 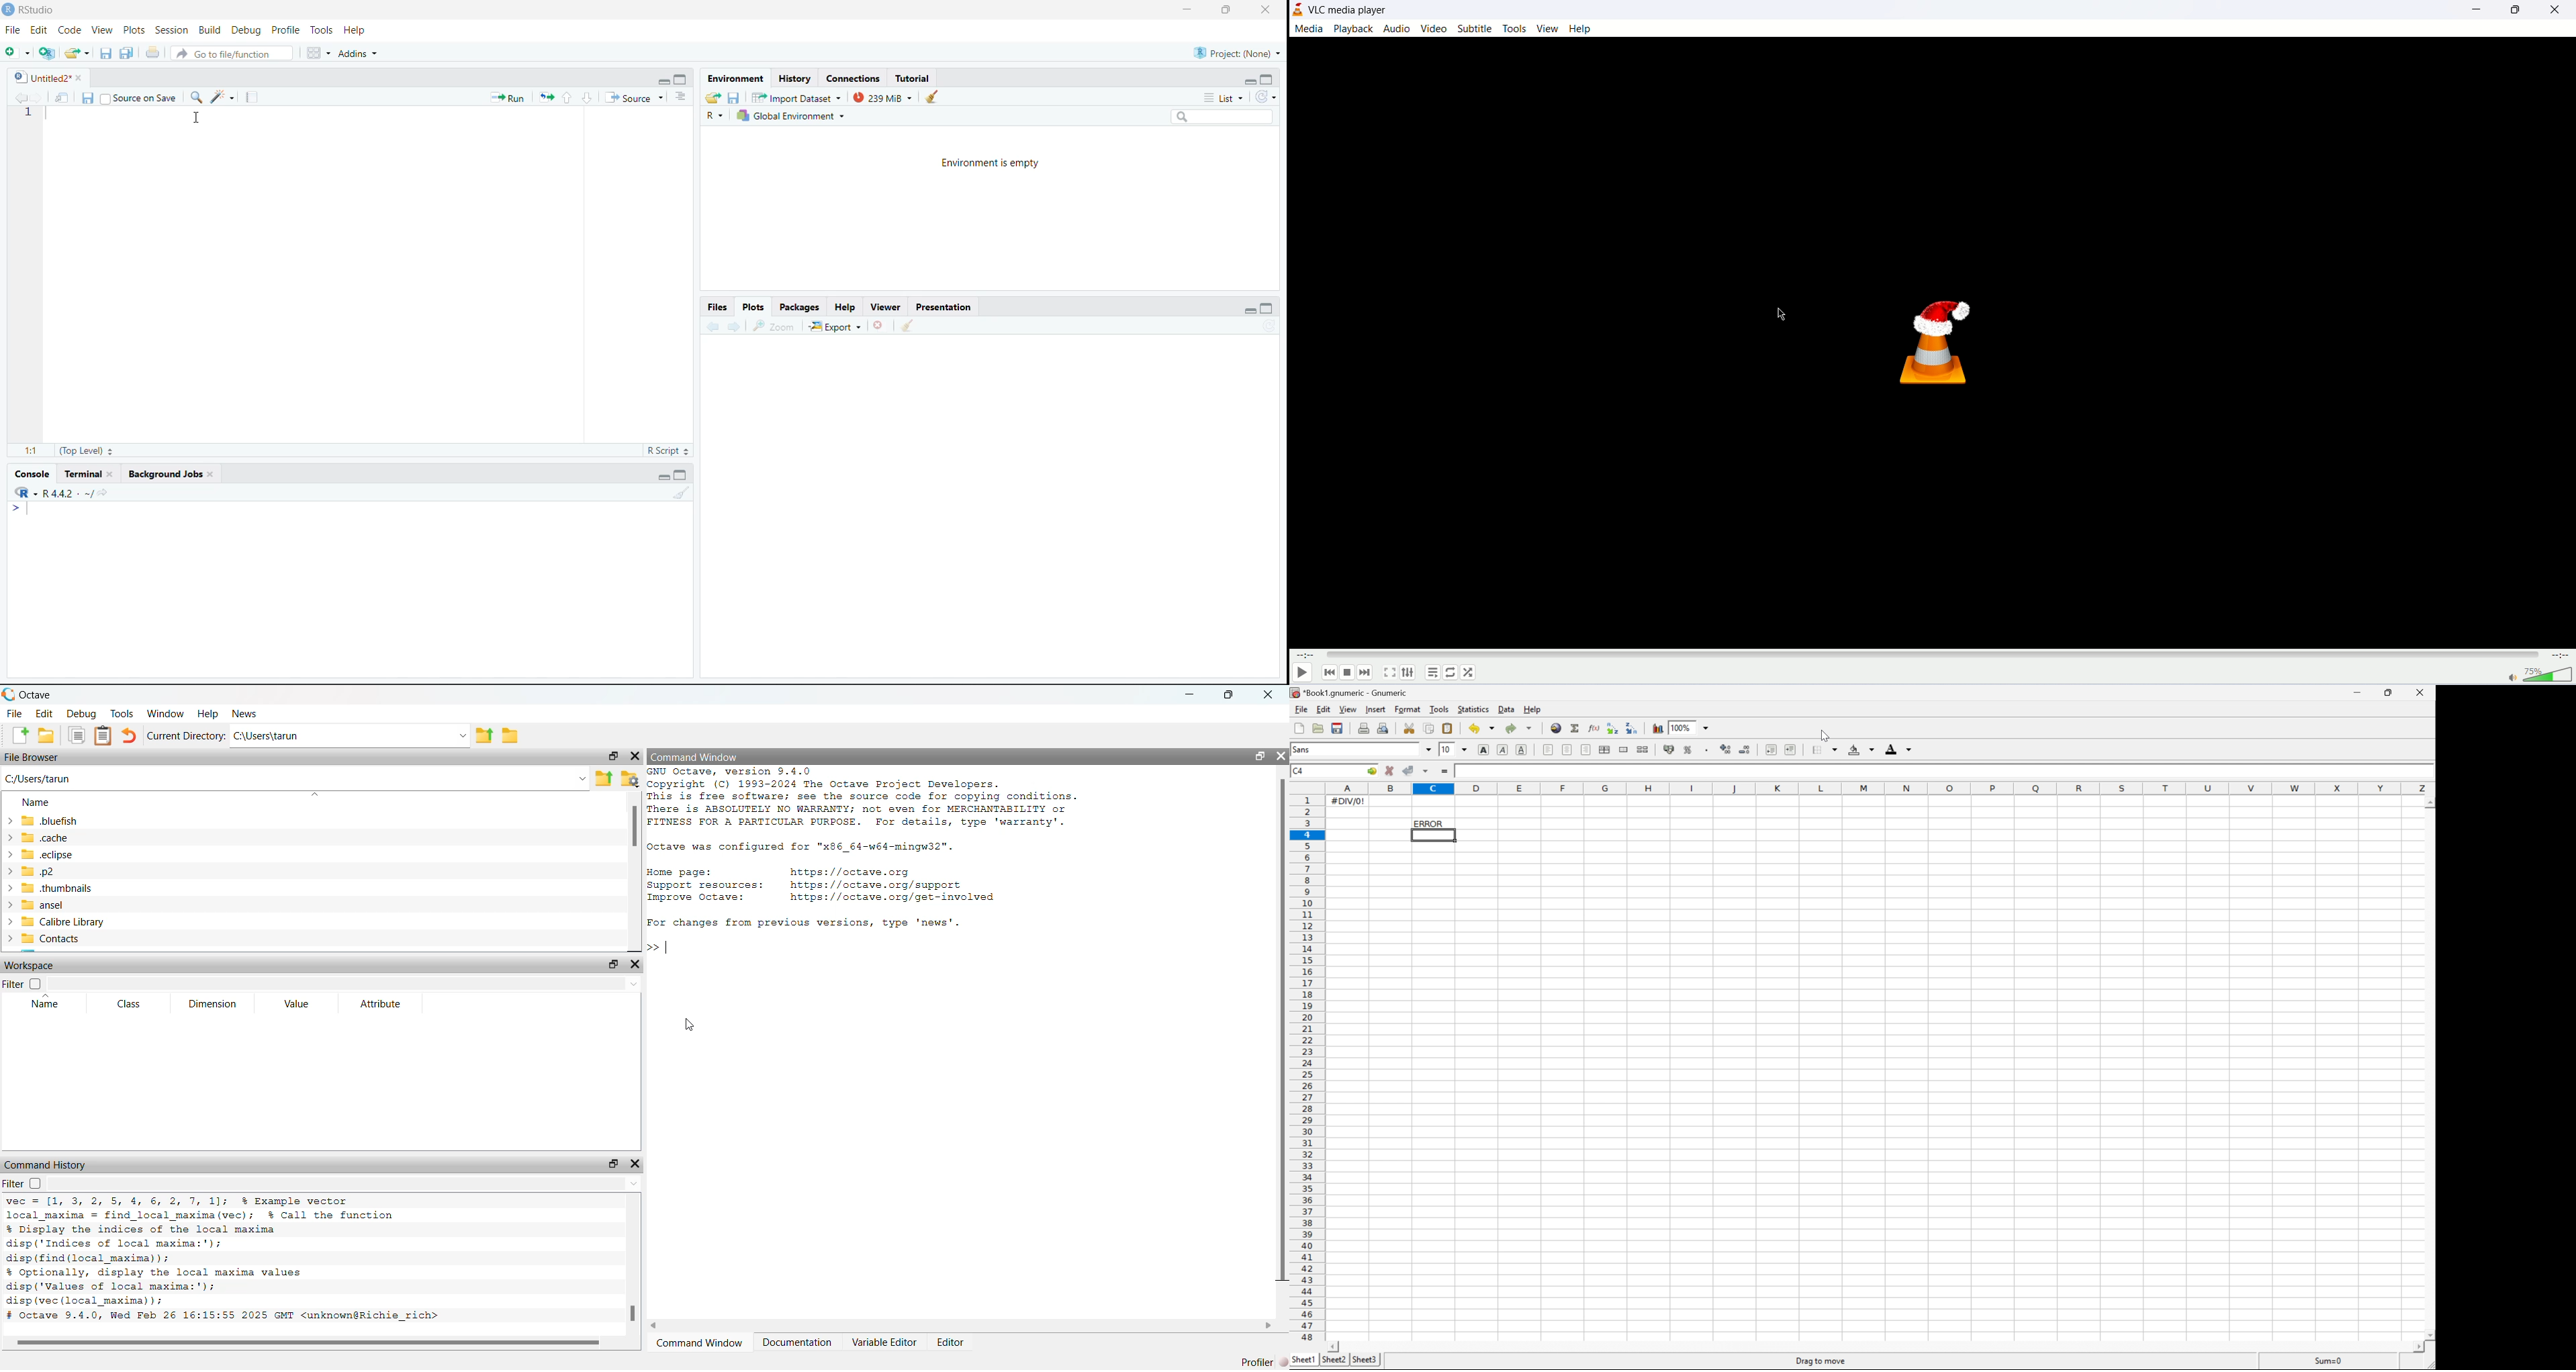 I want to click on Plots, so click(x=135, y=29).